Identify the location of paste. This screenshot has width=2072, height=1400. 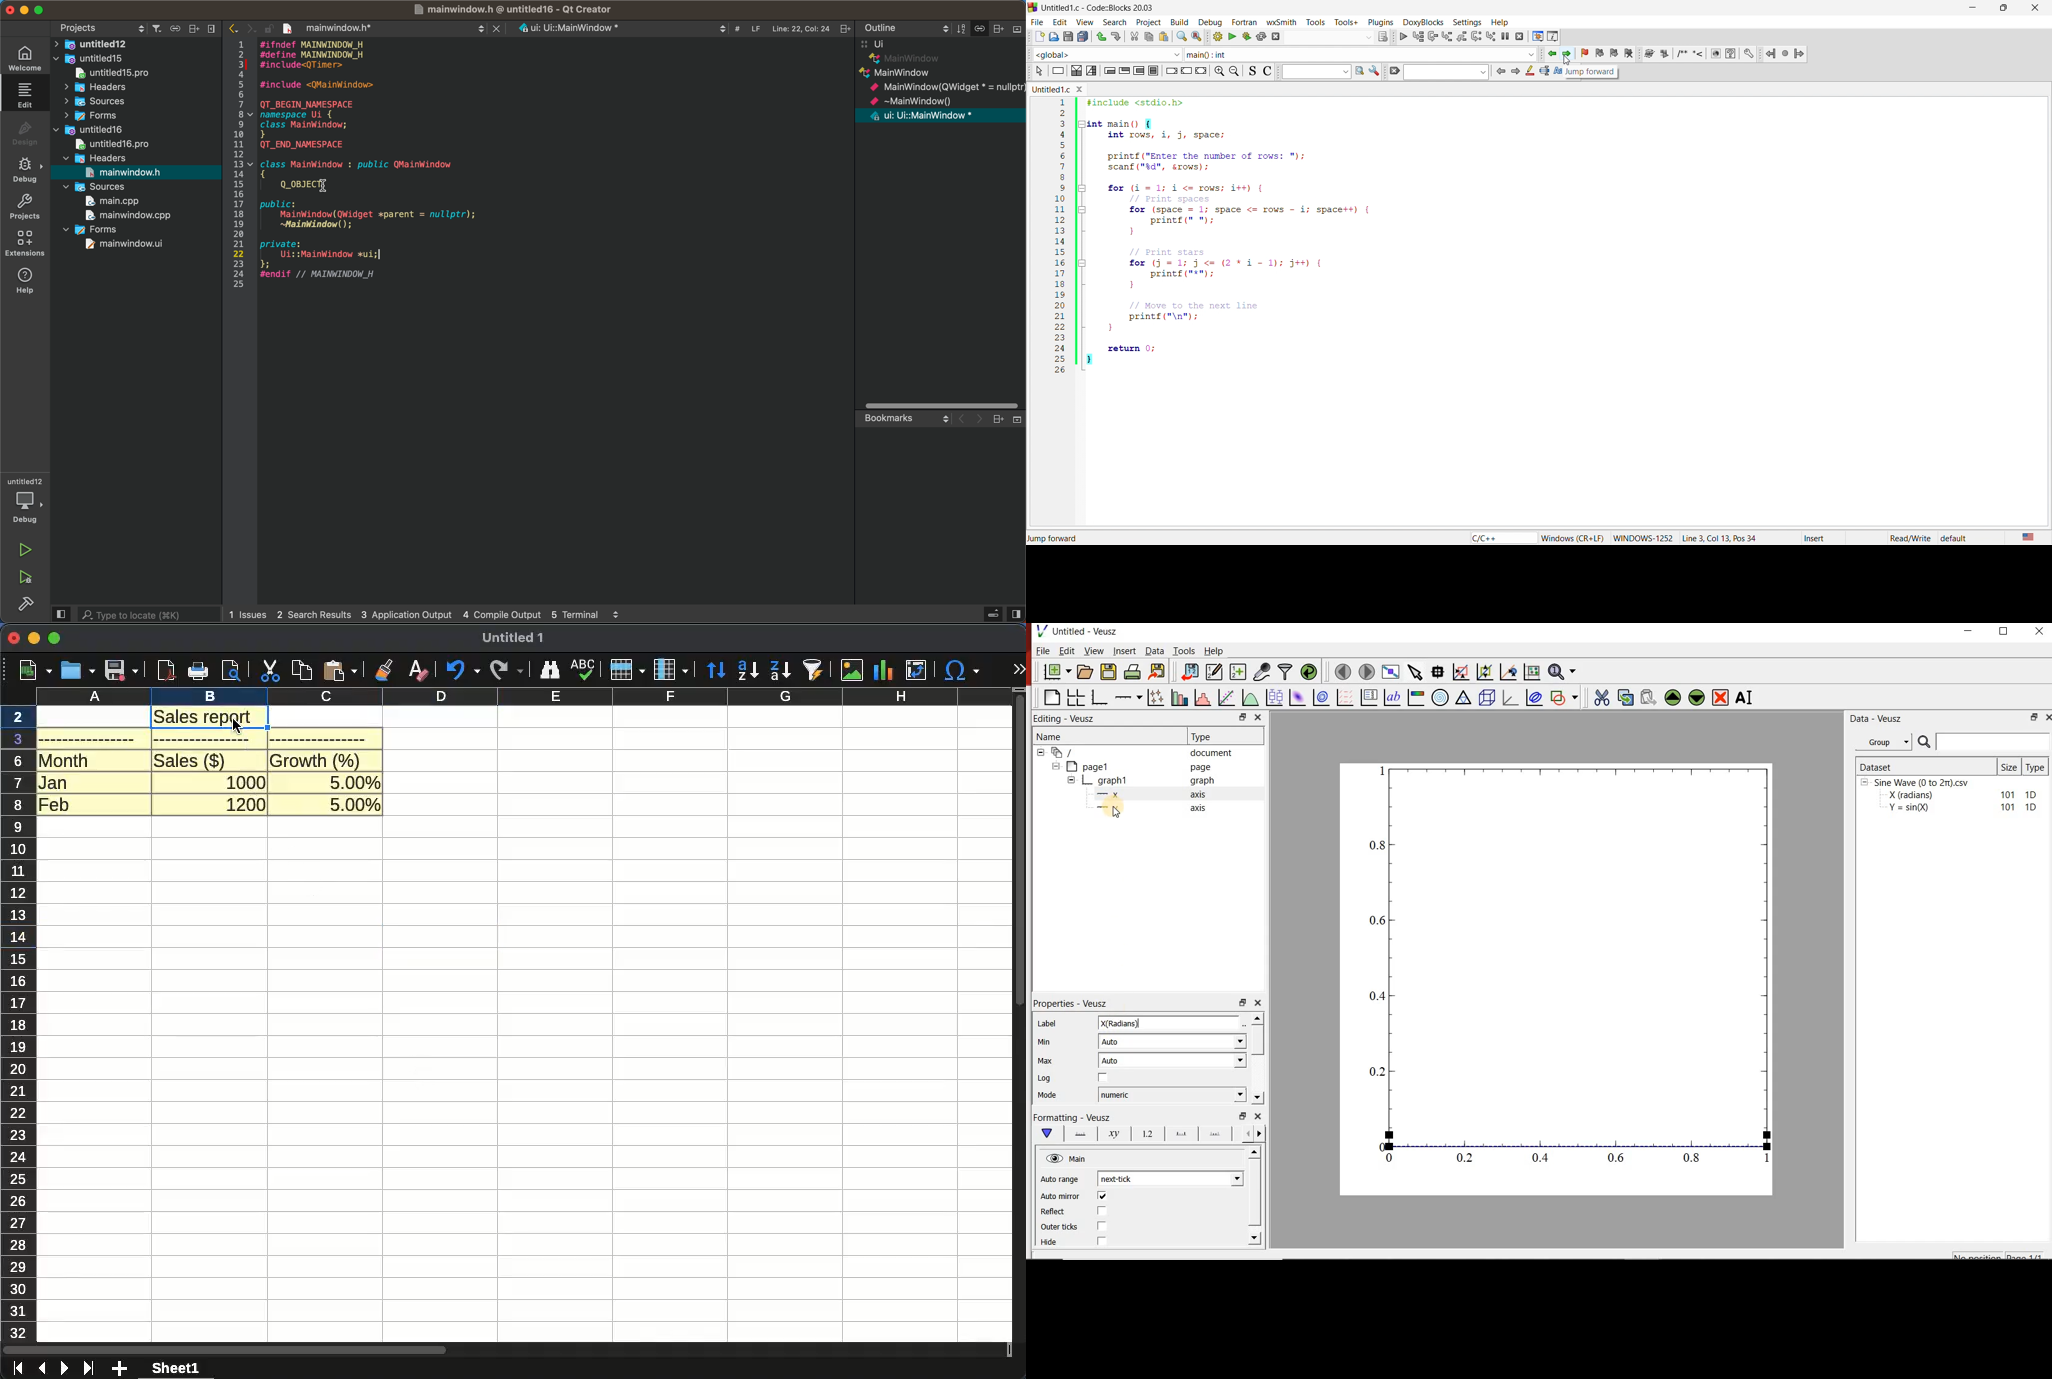
(1648, 698).